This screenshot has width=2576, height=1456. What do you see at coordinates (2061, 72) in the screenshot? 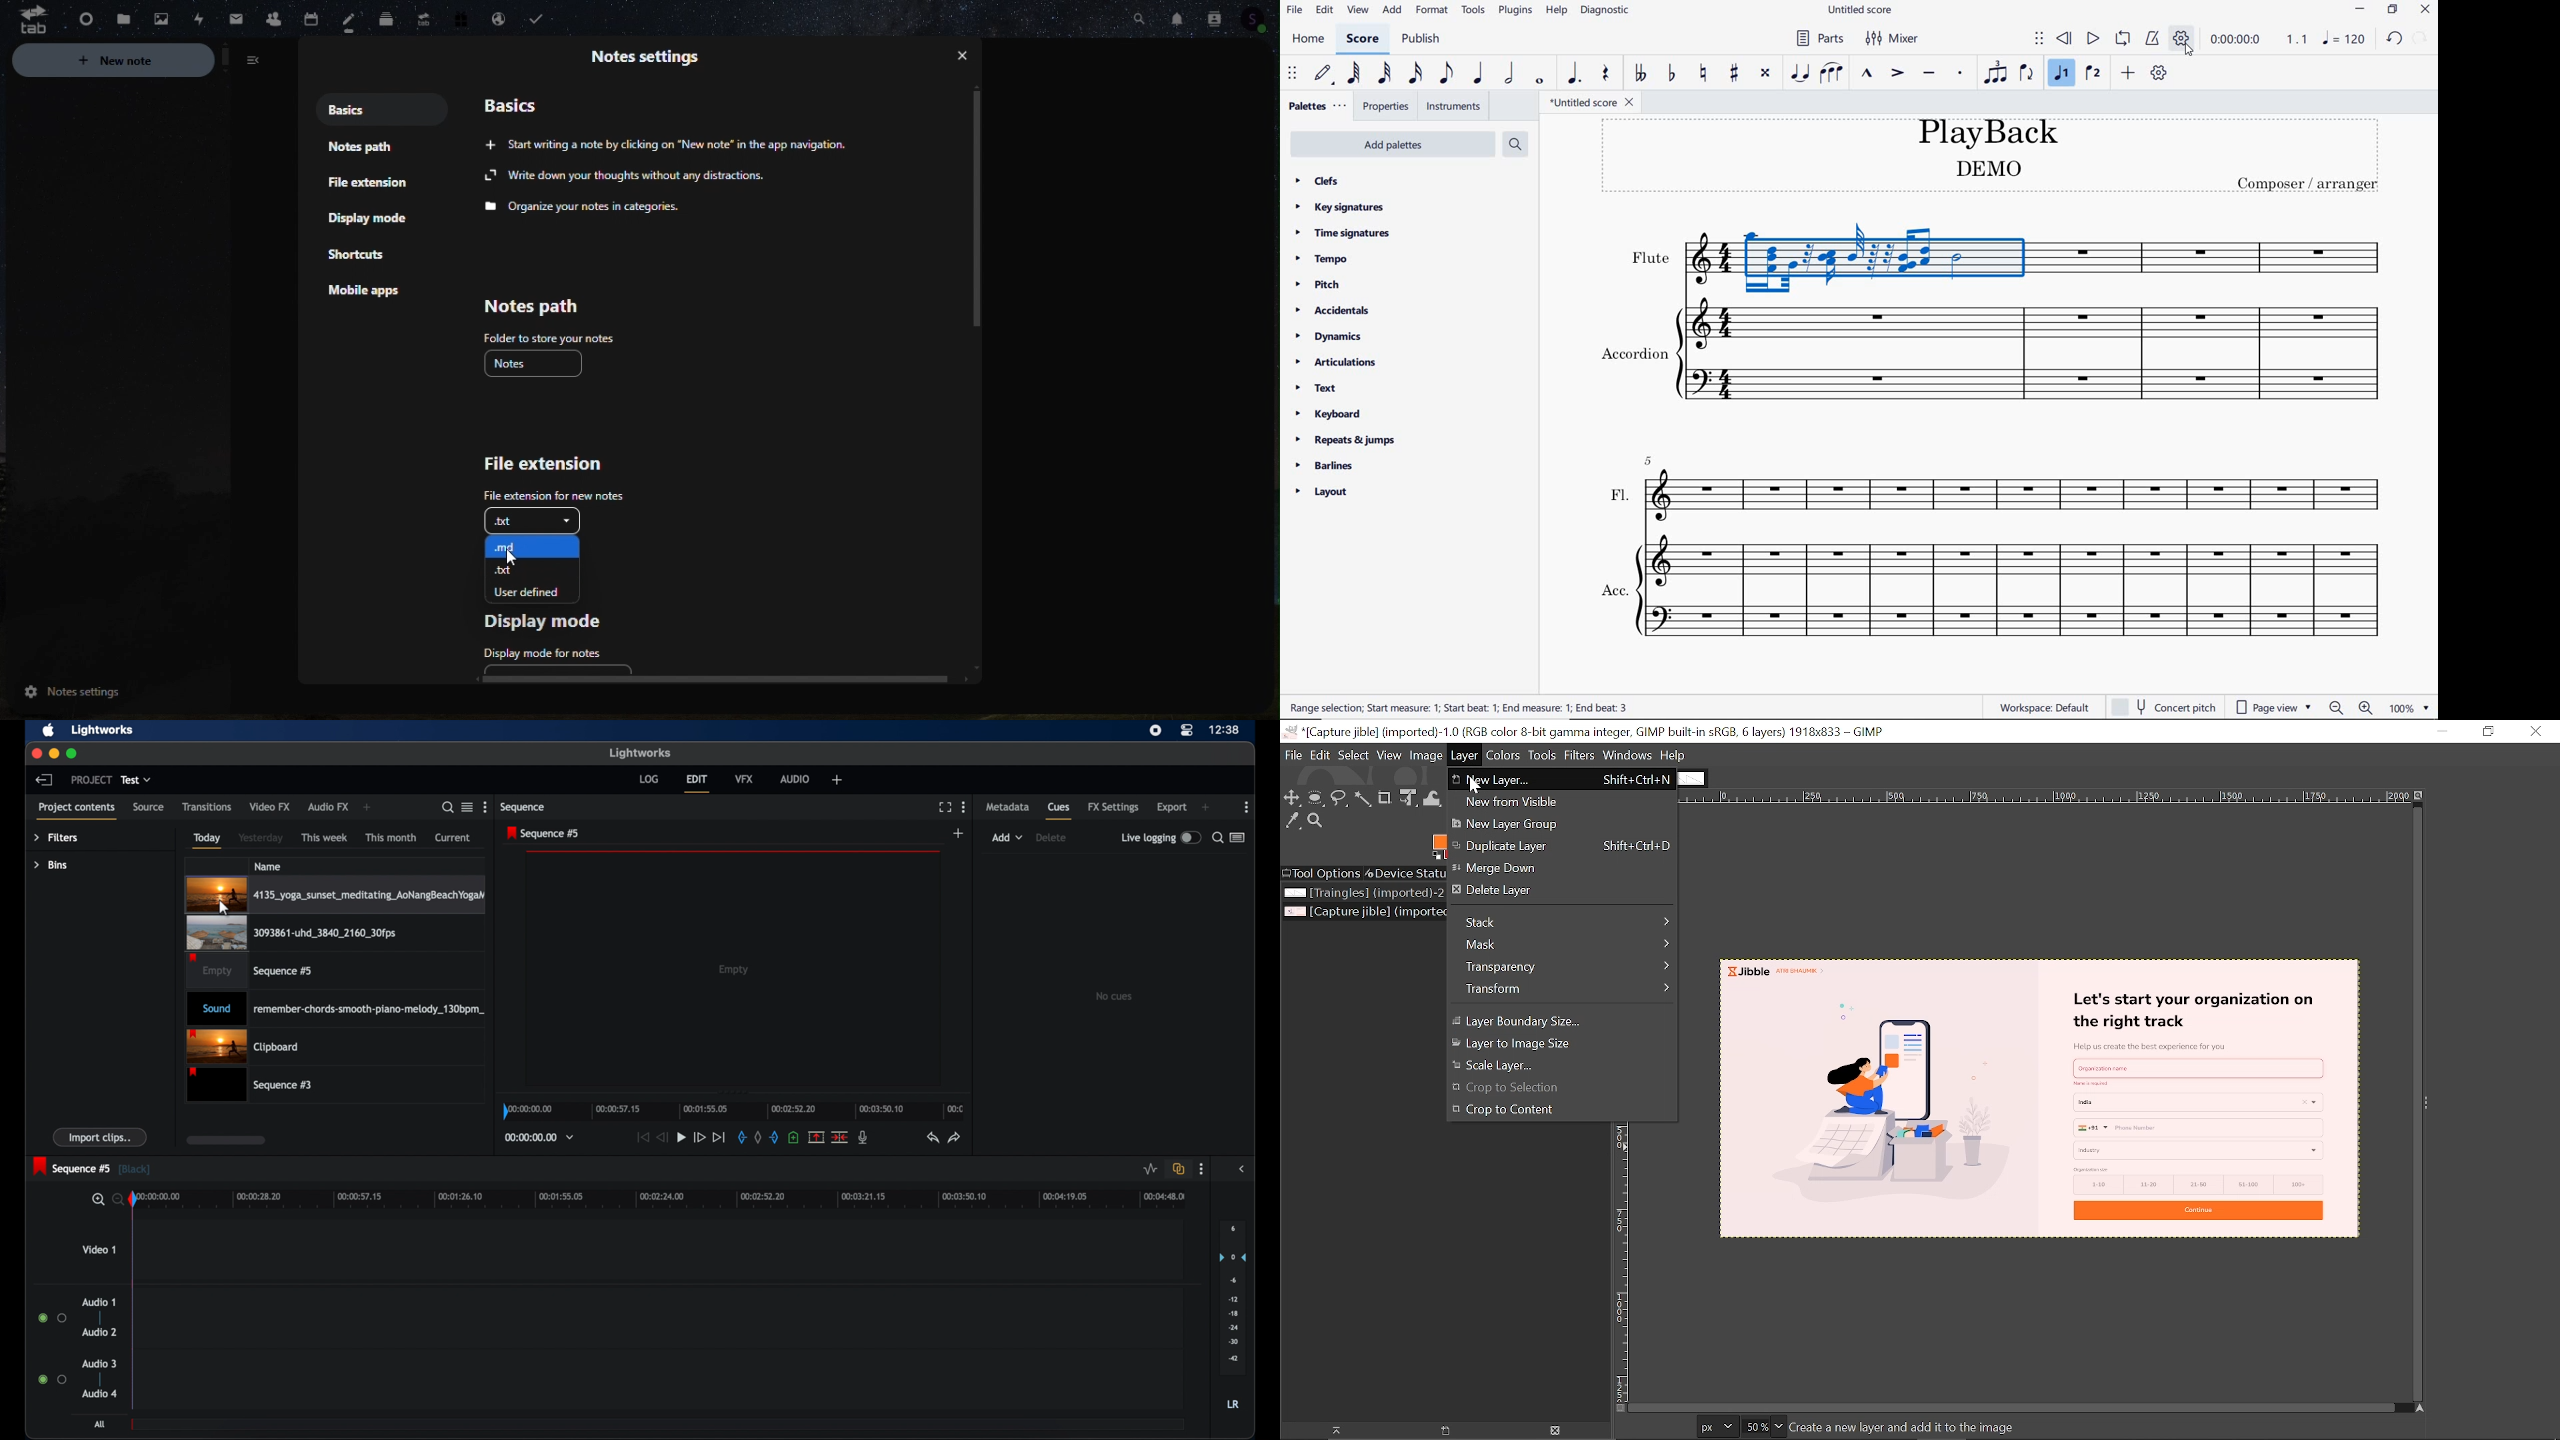
I see `voice 1` at bounding box center [2061, 72].